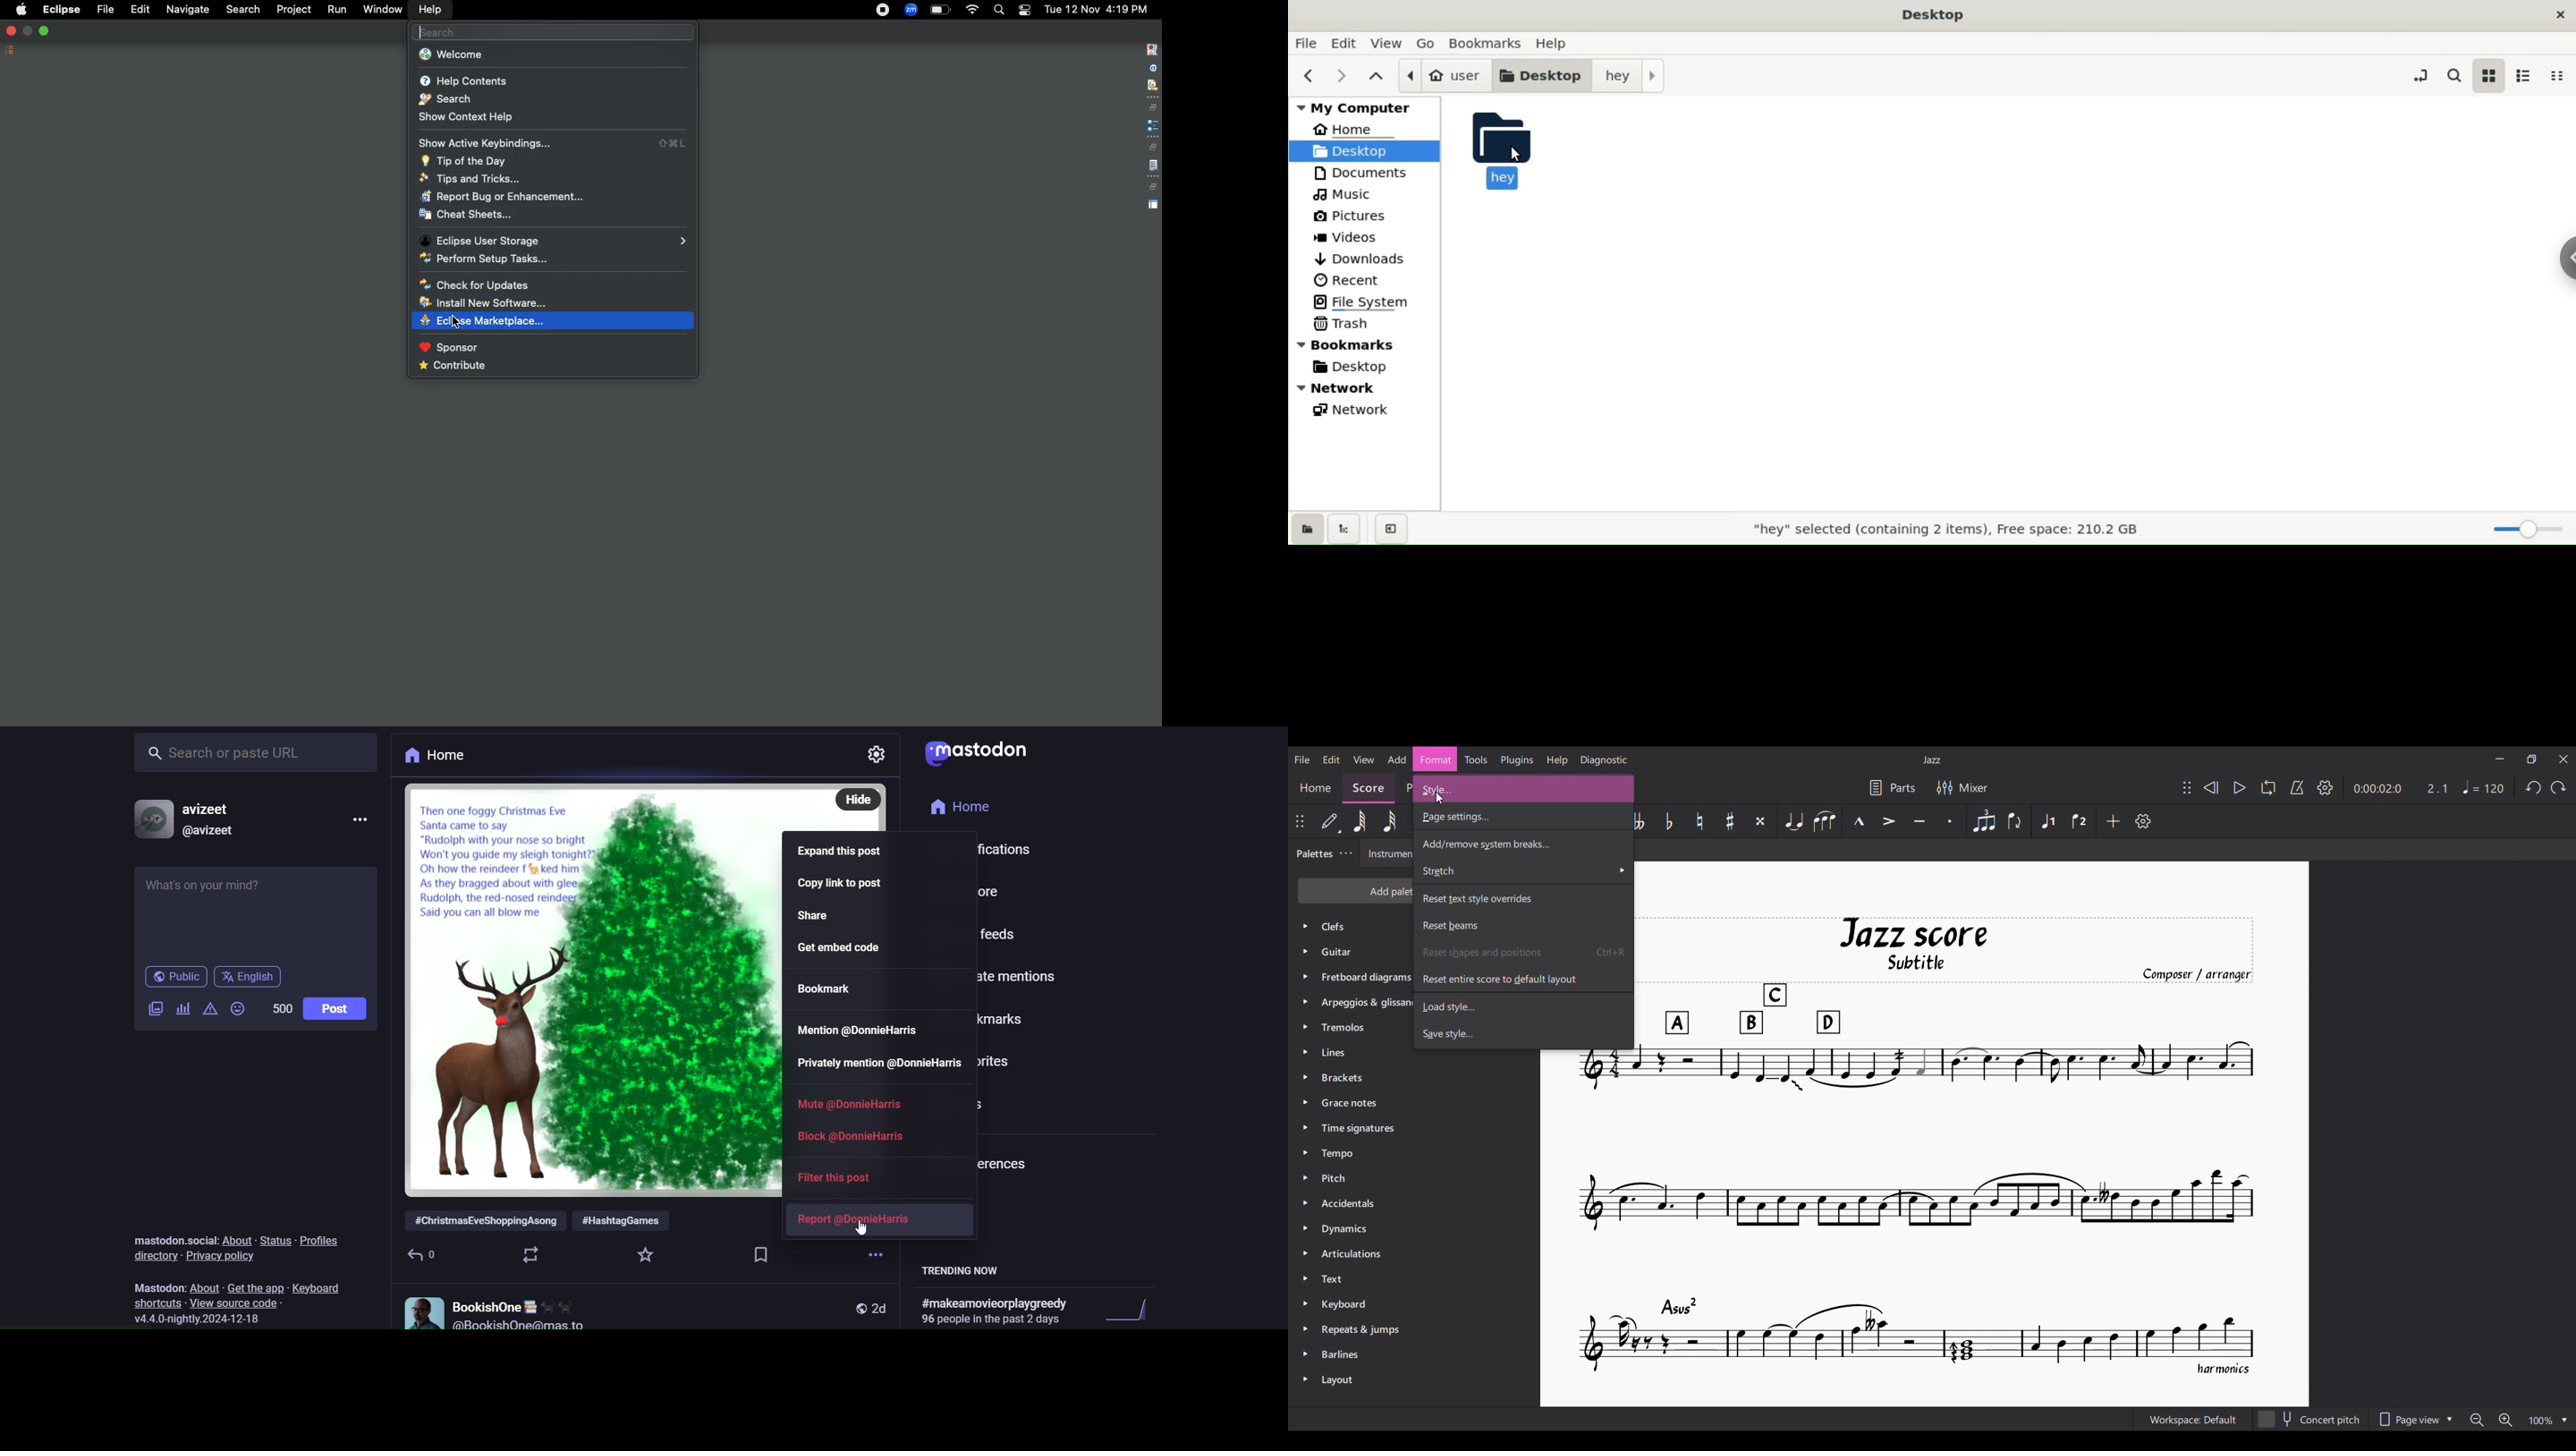  I want to click on Charge, so click(940, 10).